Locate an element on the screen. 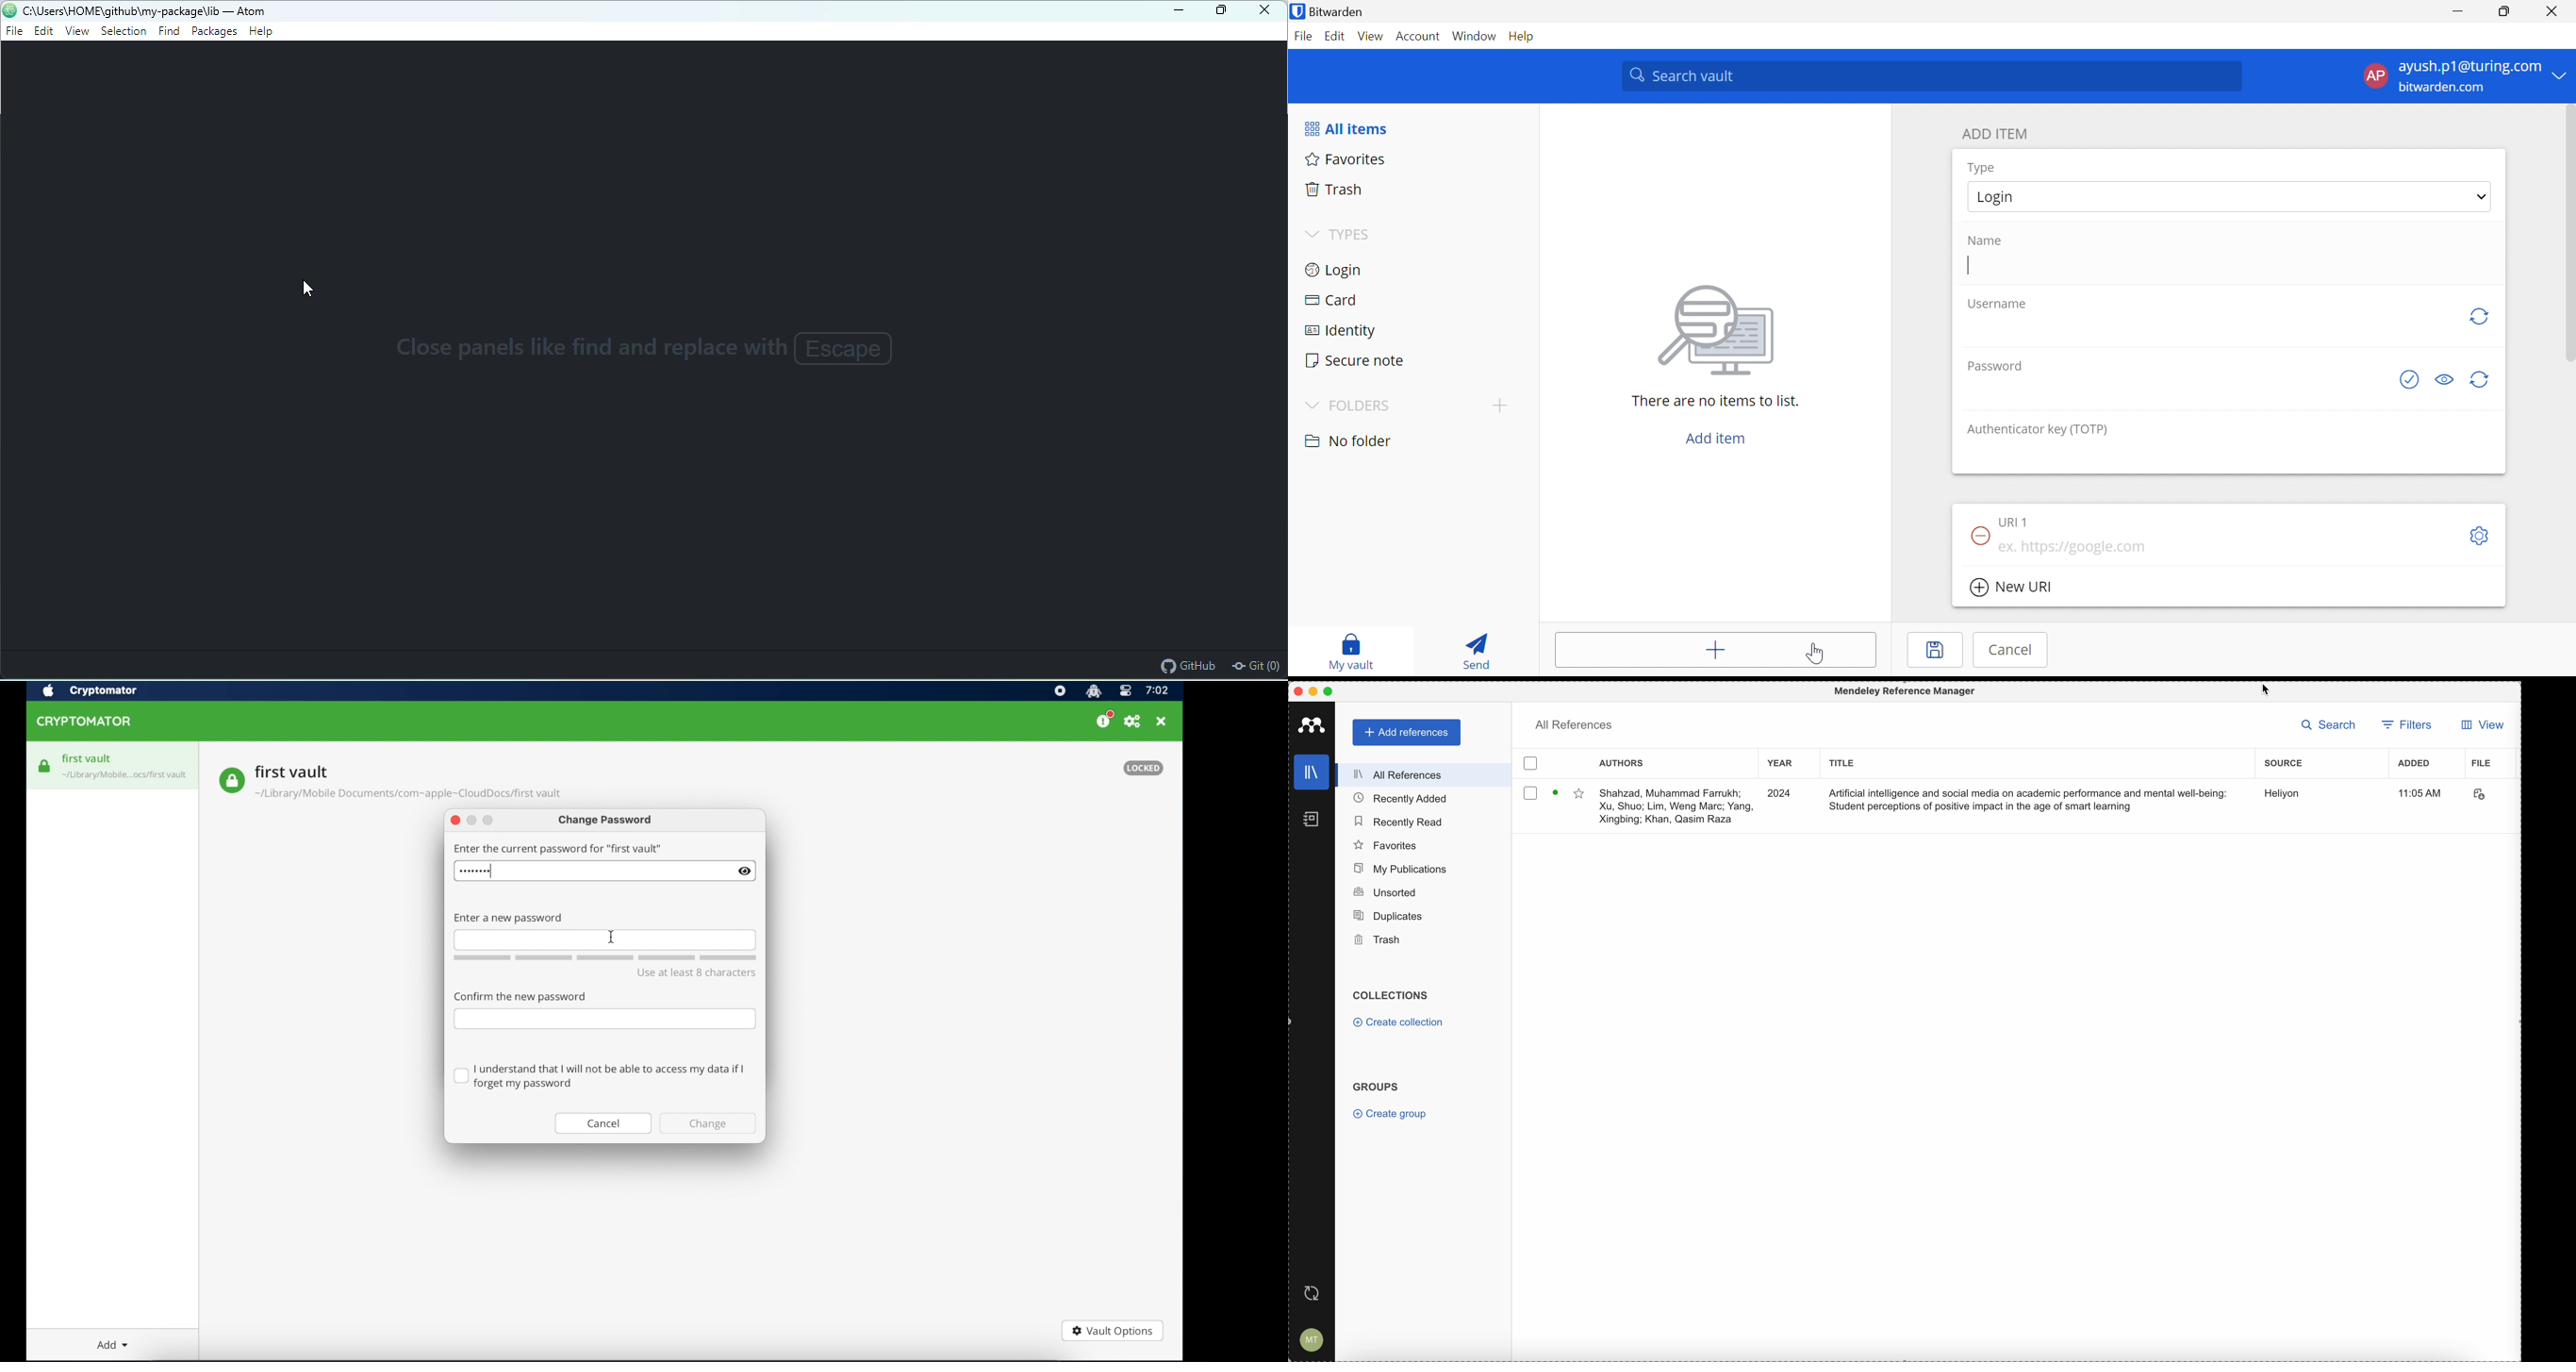 Image resolution: width=2576 pixels, height=1372 pixels. minimize is located at coordinates (473, 821).